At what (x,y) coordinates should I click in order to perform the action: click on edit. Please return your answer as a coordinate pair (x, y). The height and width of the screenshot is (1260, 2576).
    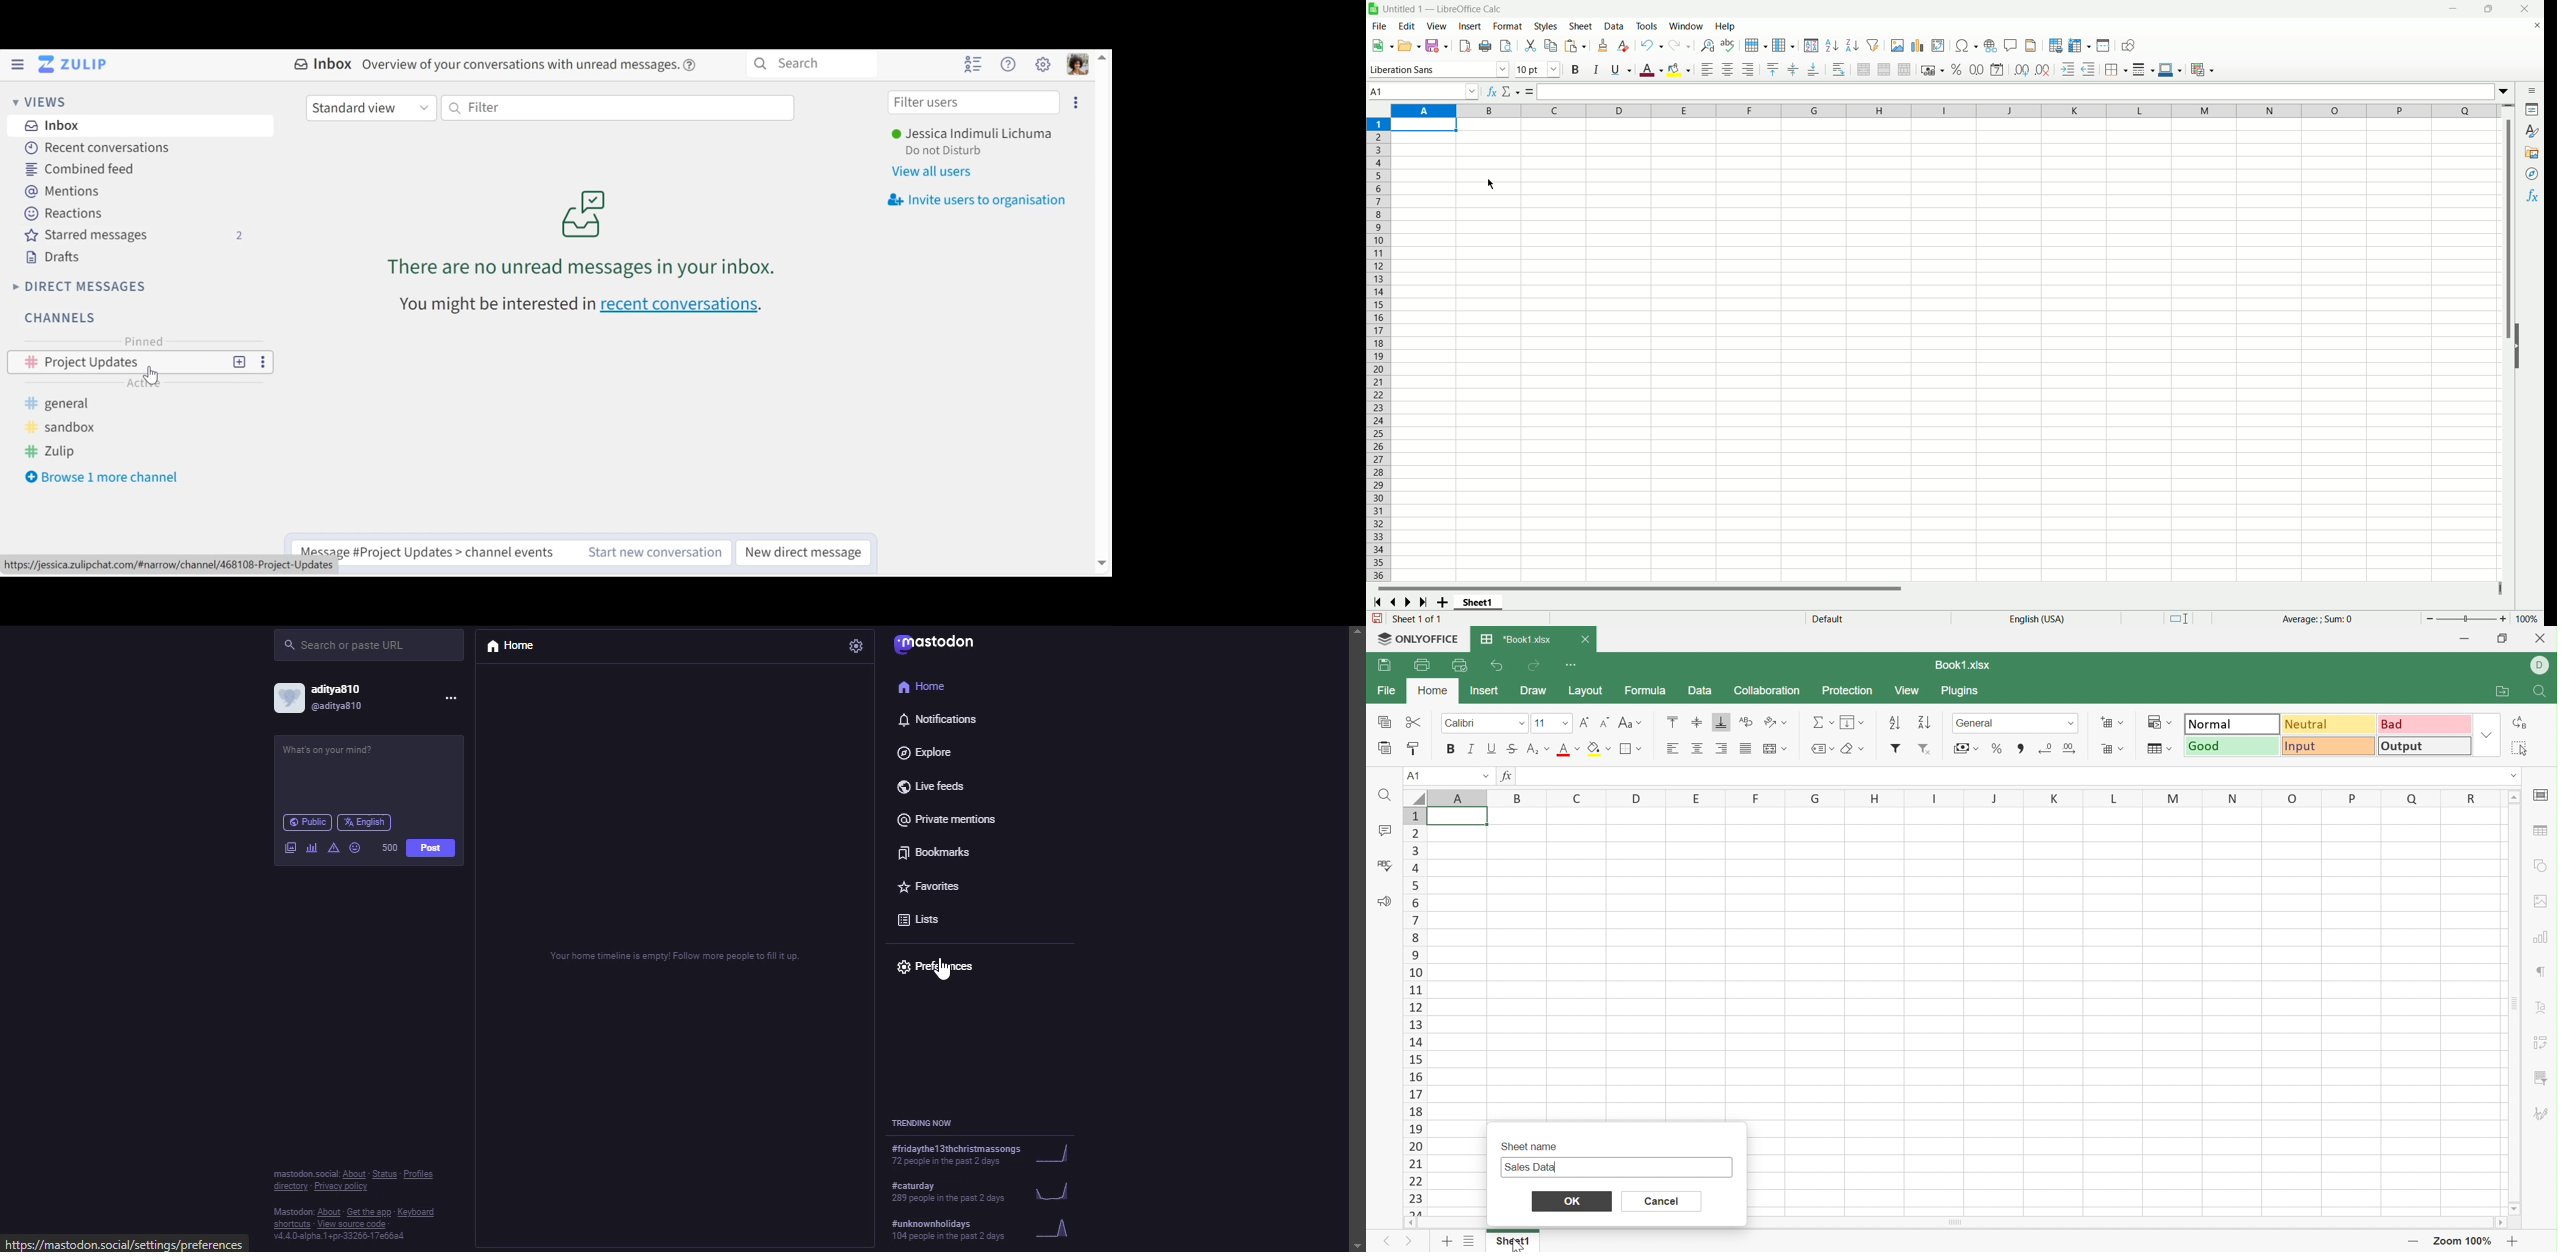
    Looking at the image, I should click on (1406, 25).